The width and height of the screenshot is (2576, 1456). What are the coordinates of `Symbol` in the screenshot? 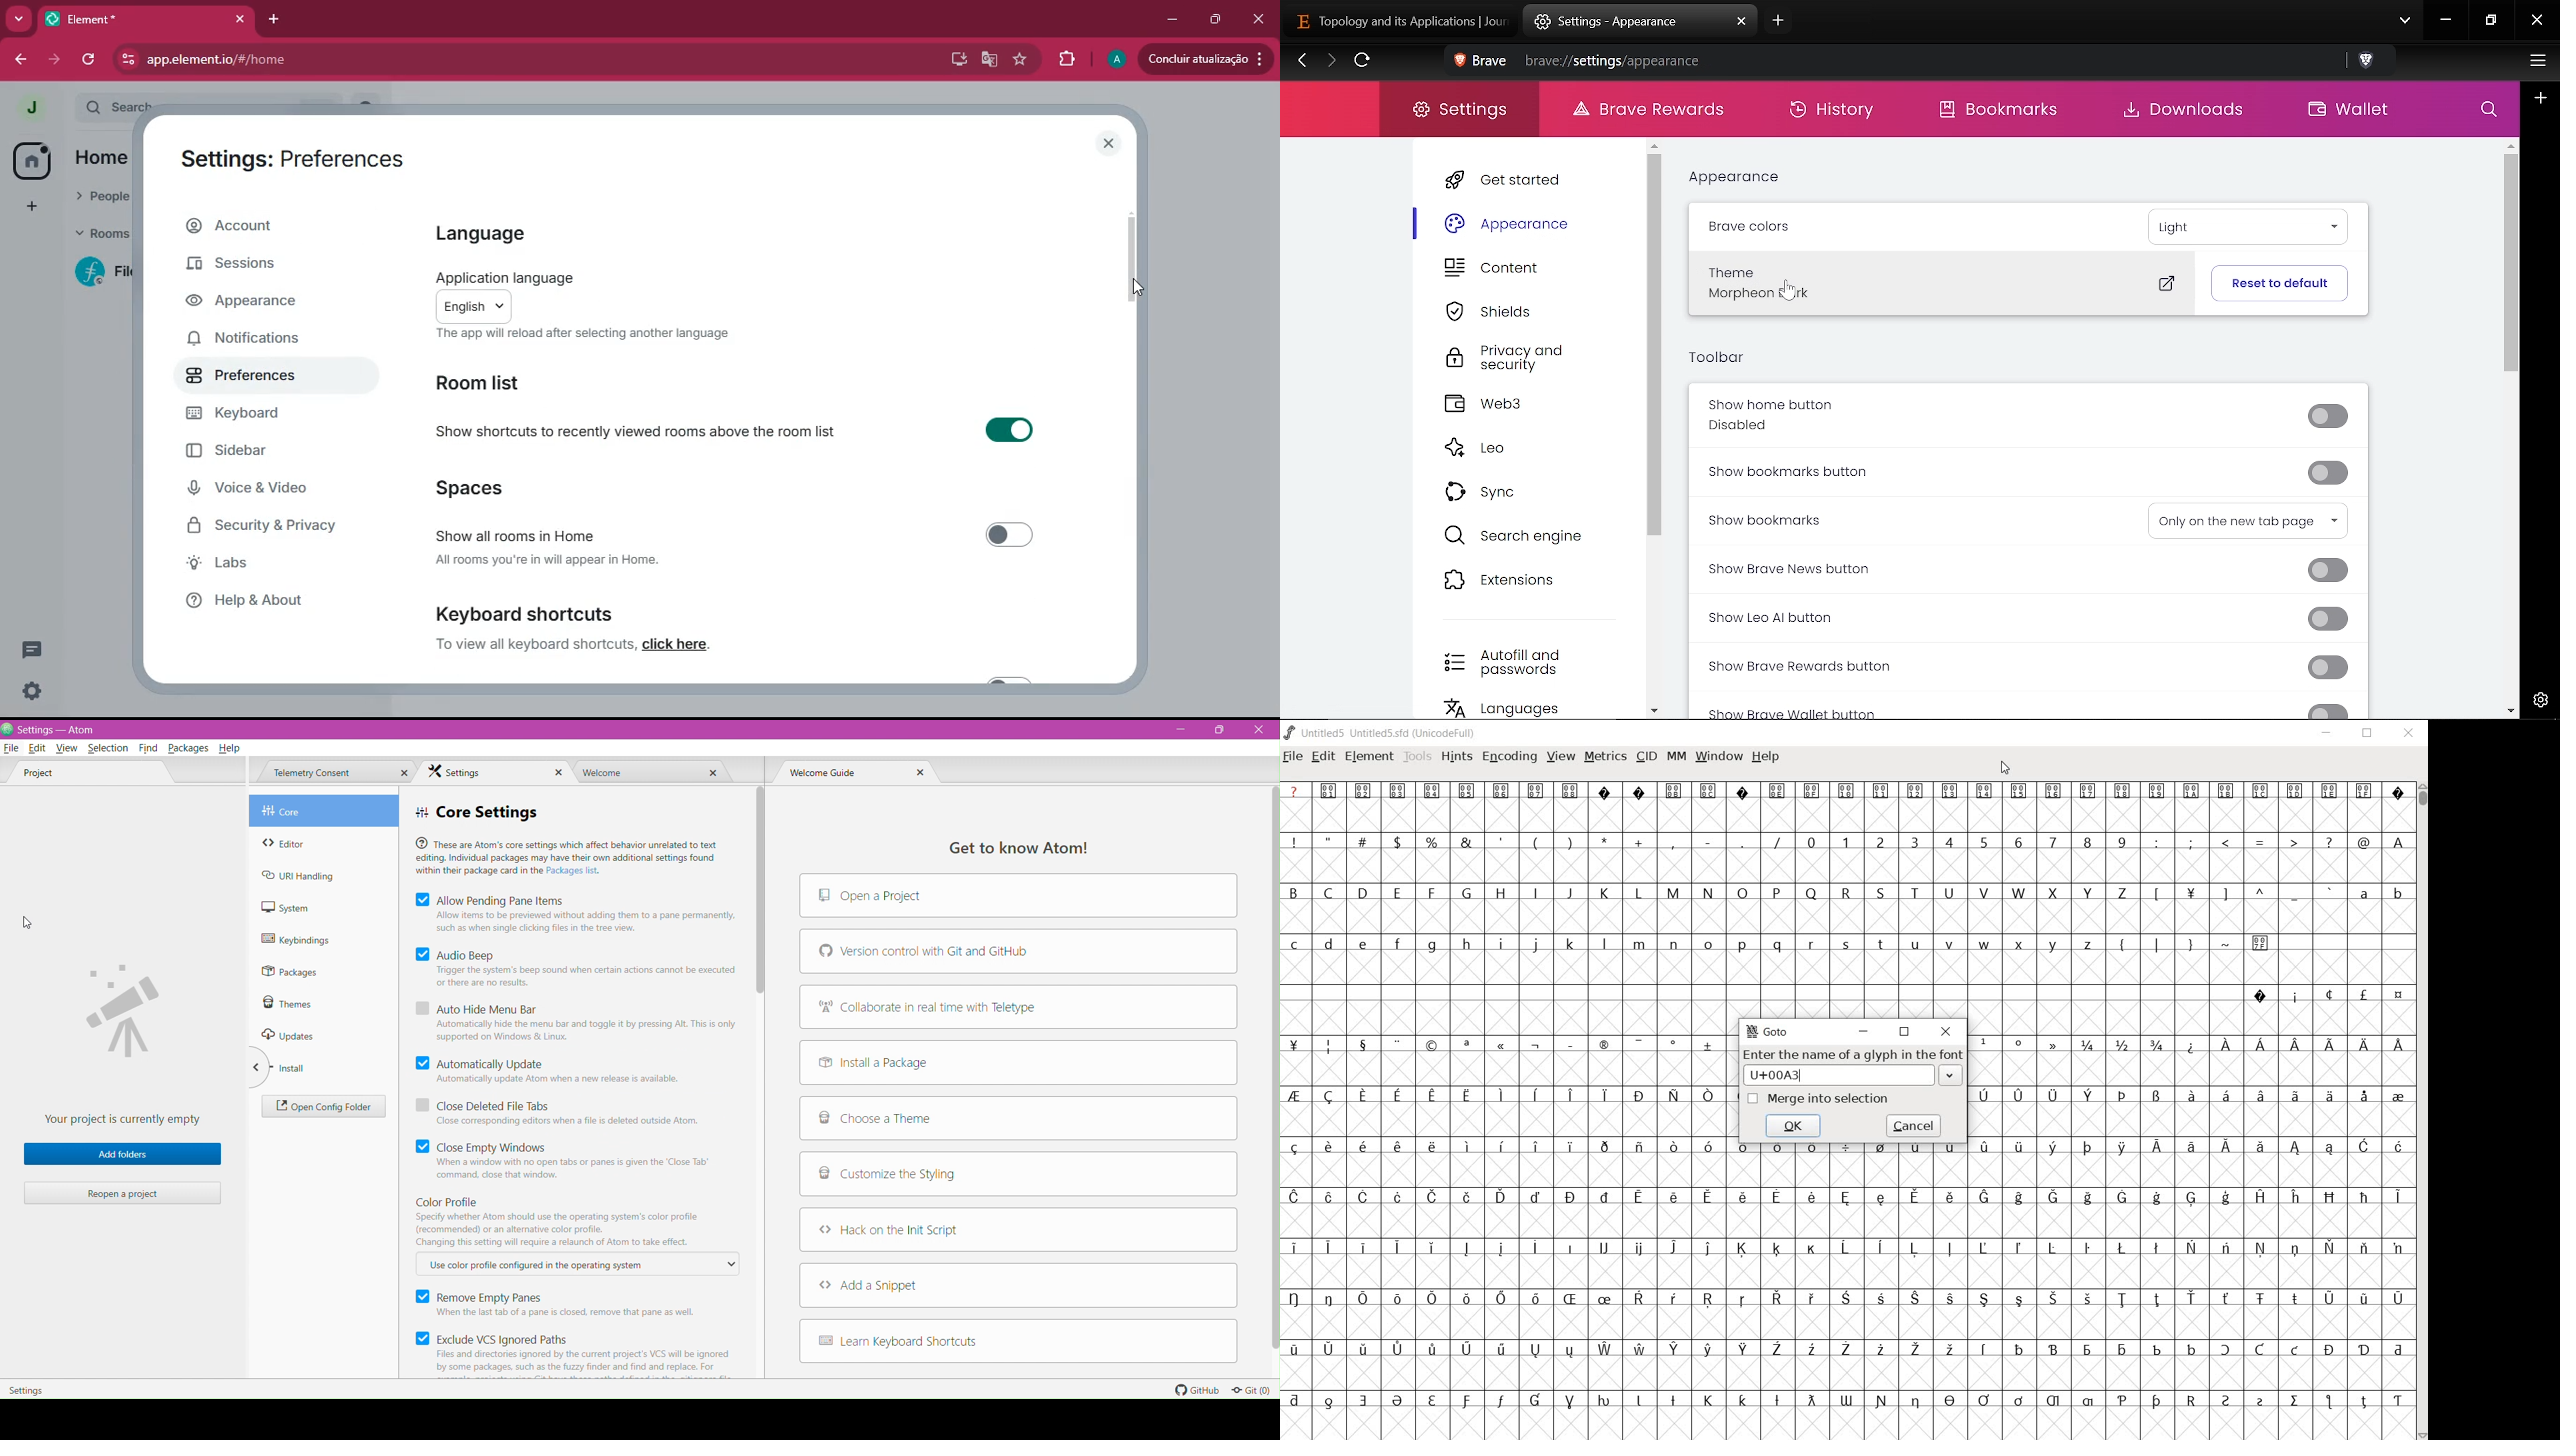 It's located at (2297, 1248).